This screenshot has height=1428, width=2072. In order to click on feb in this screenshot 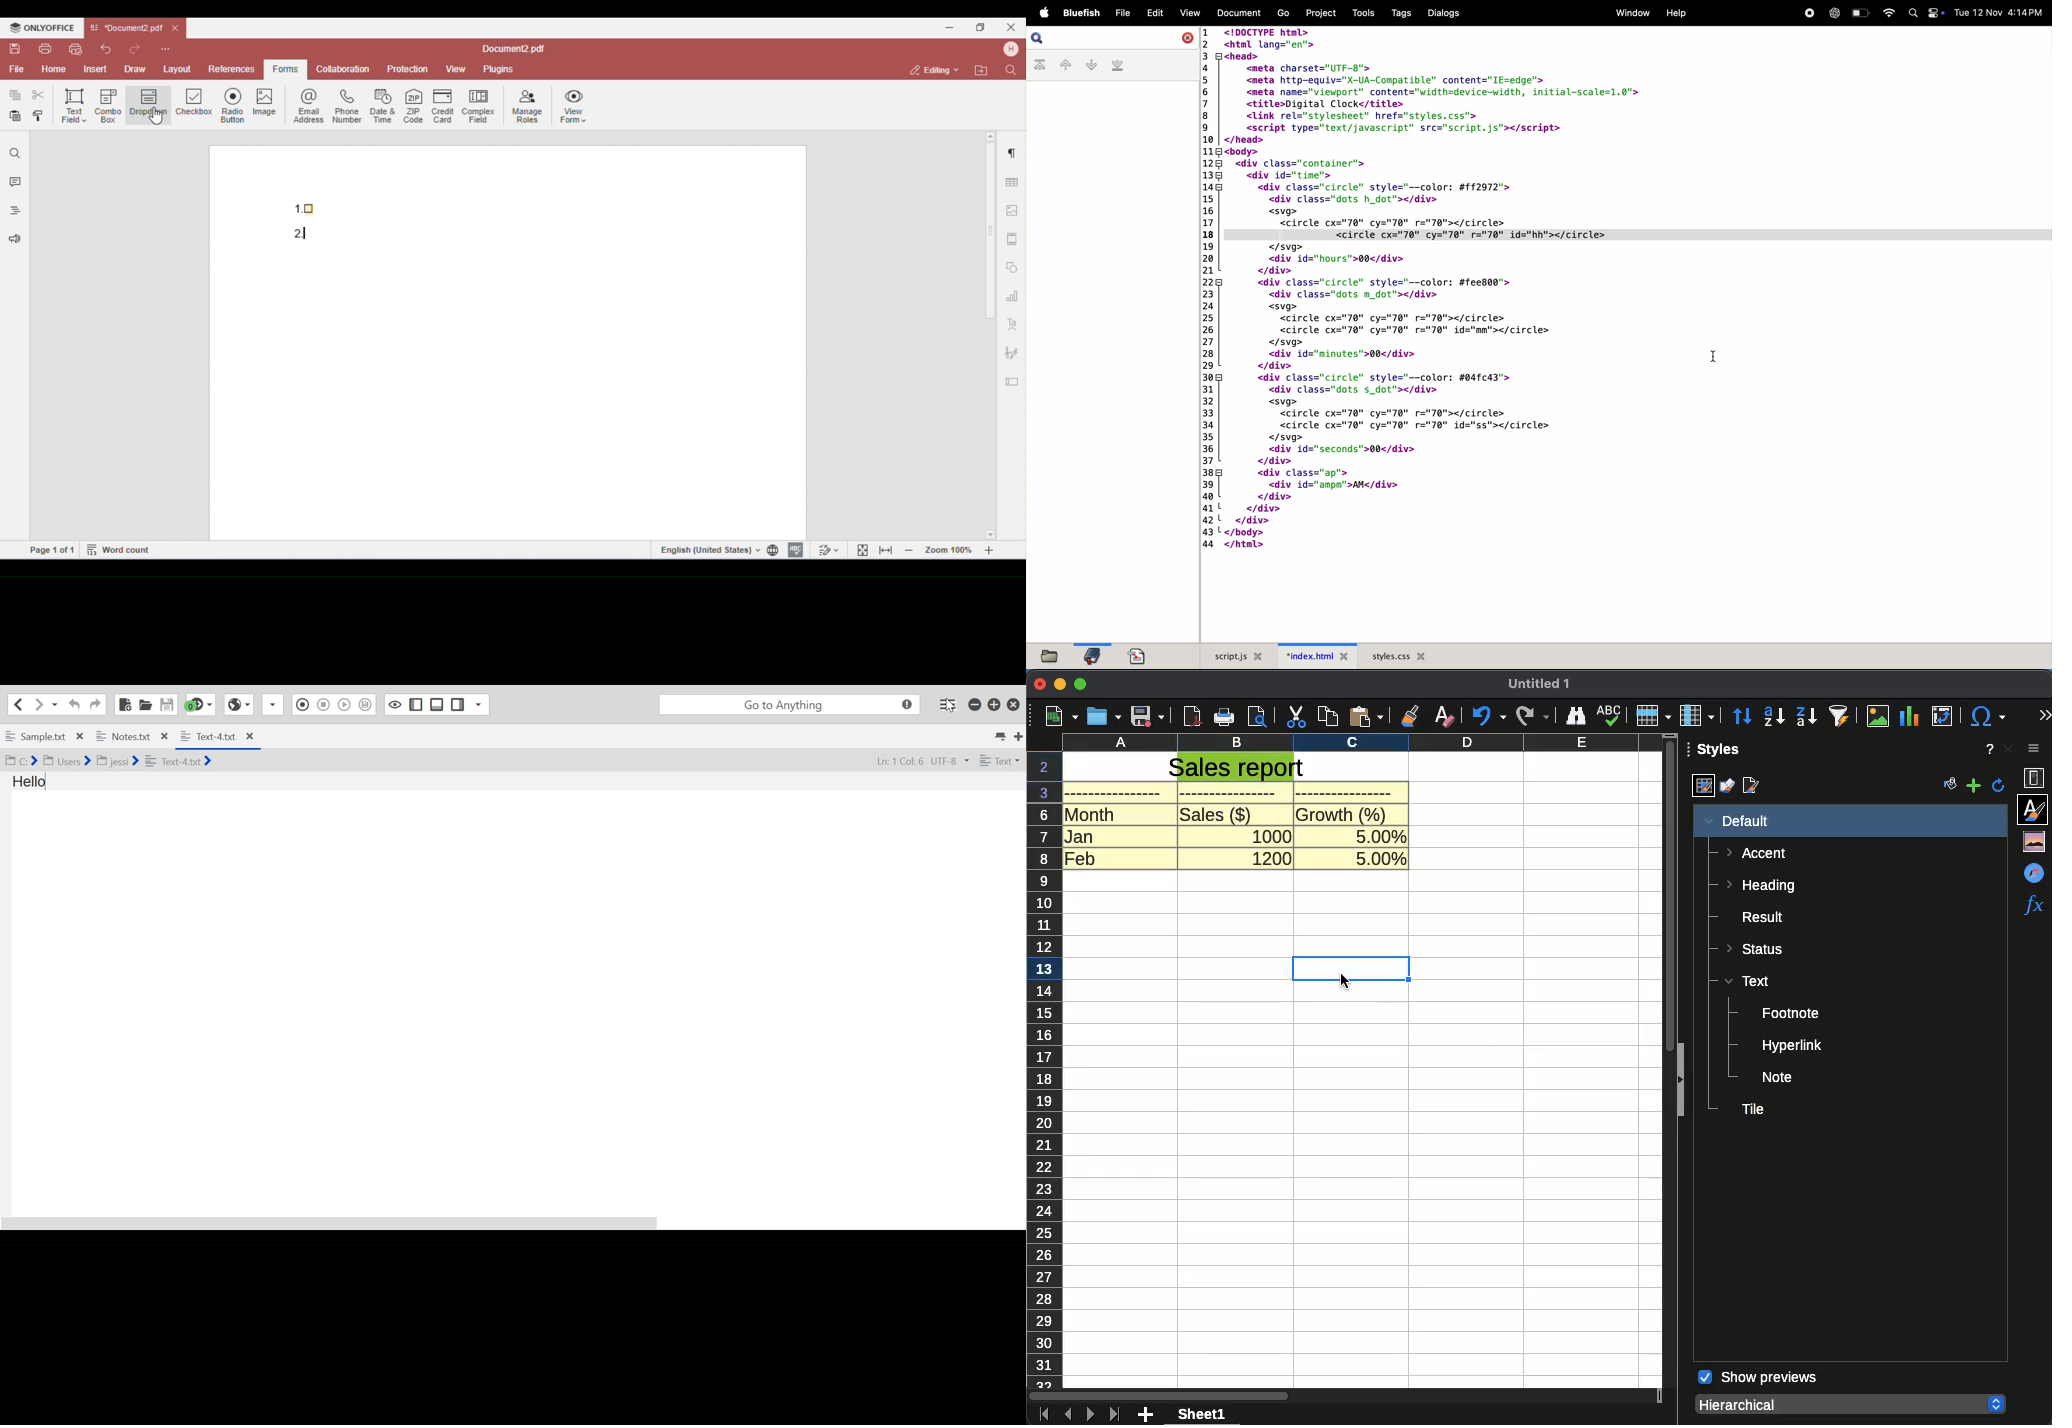, I will do `click(1081, 858)`.